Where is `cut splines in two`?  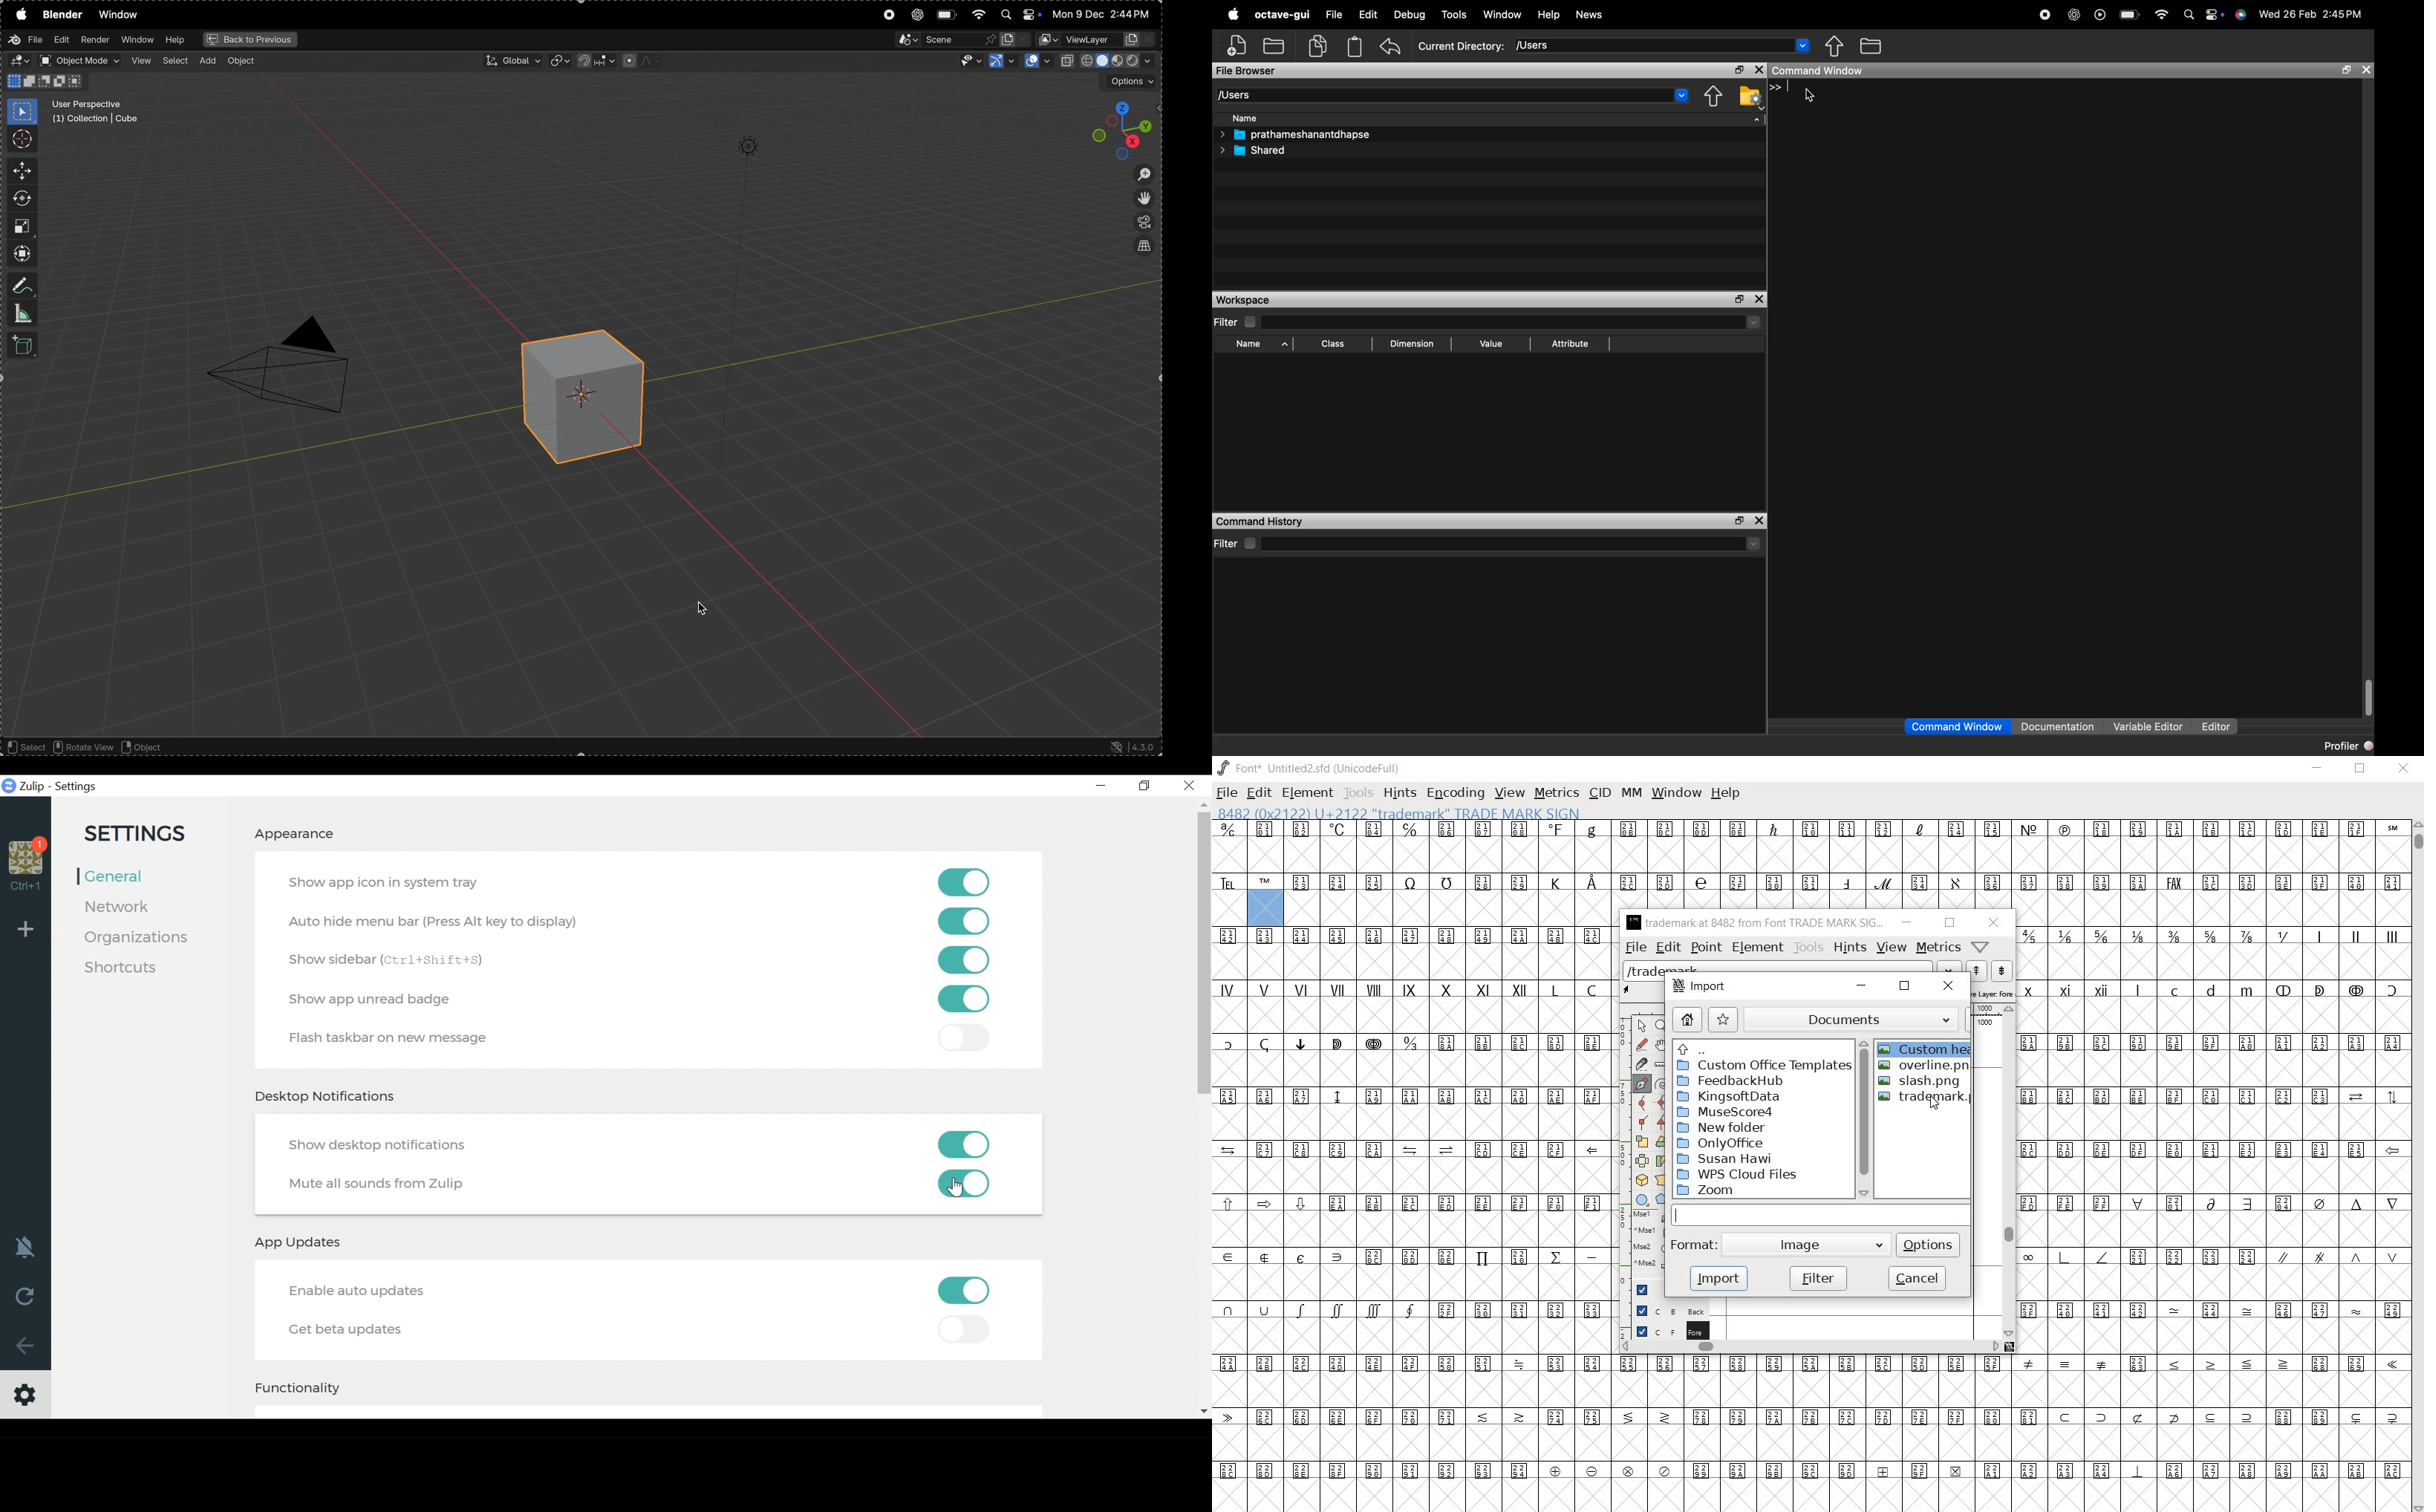 cut splines in two is located at coordinates (1640, 1063).